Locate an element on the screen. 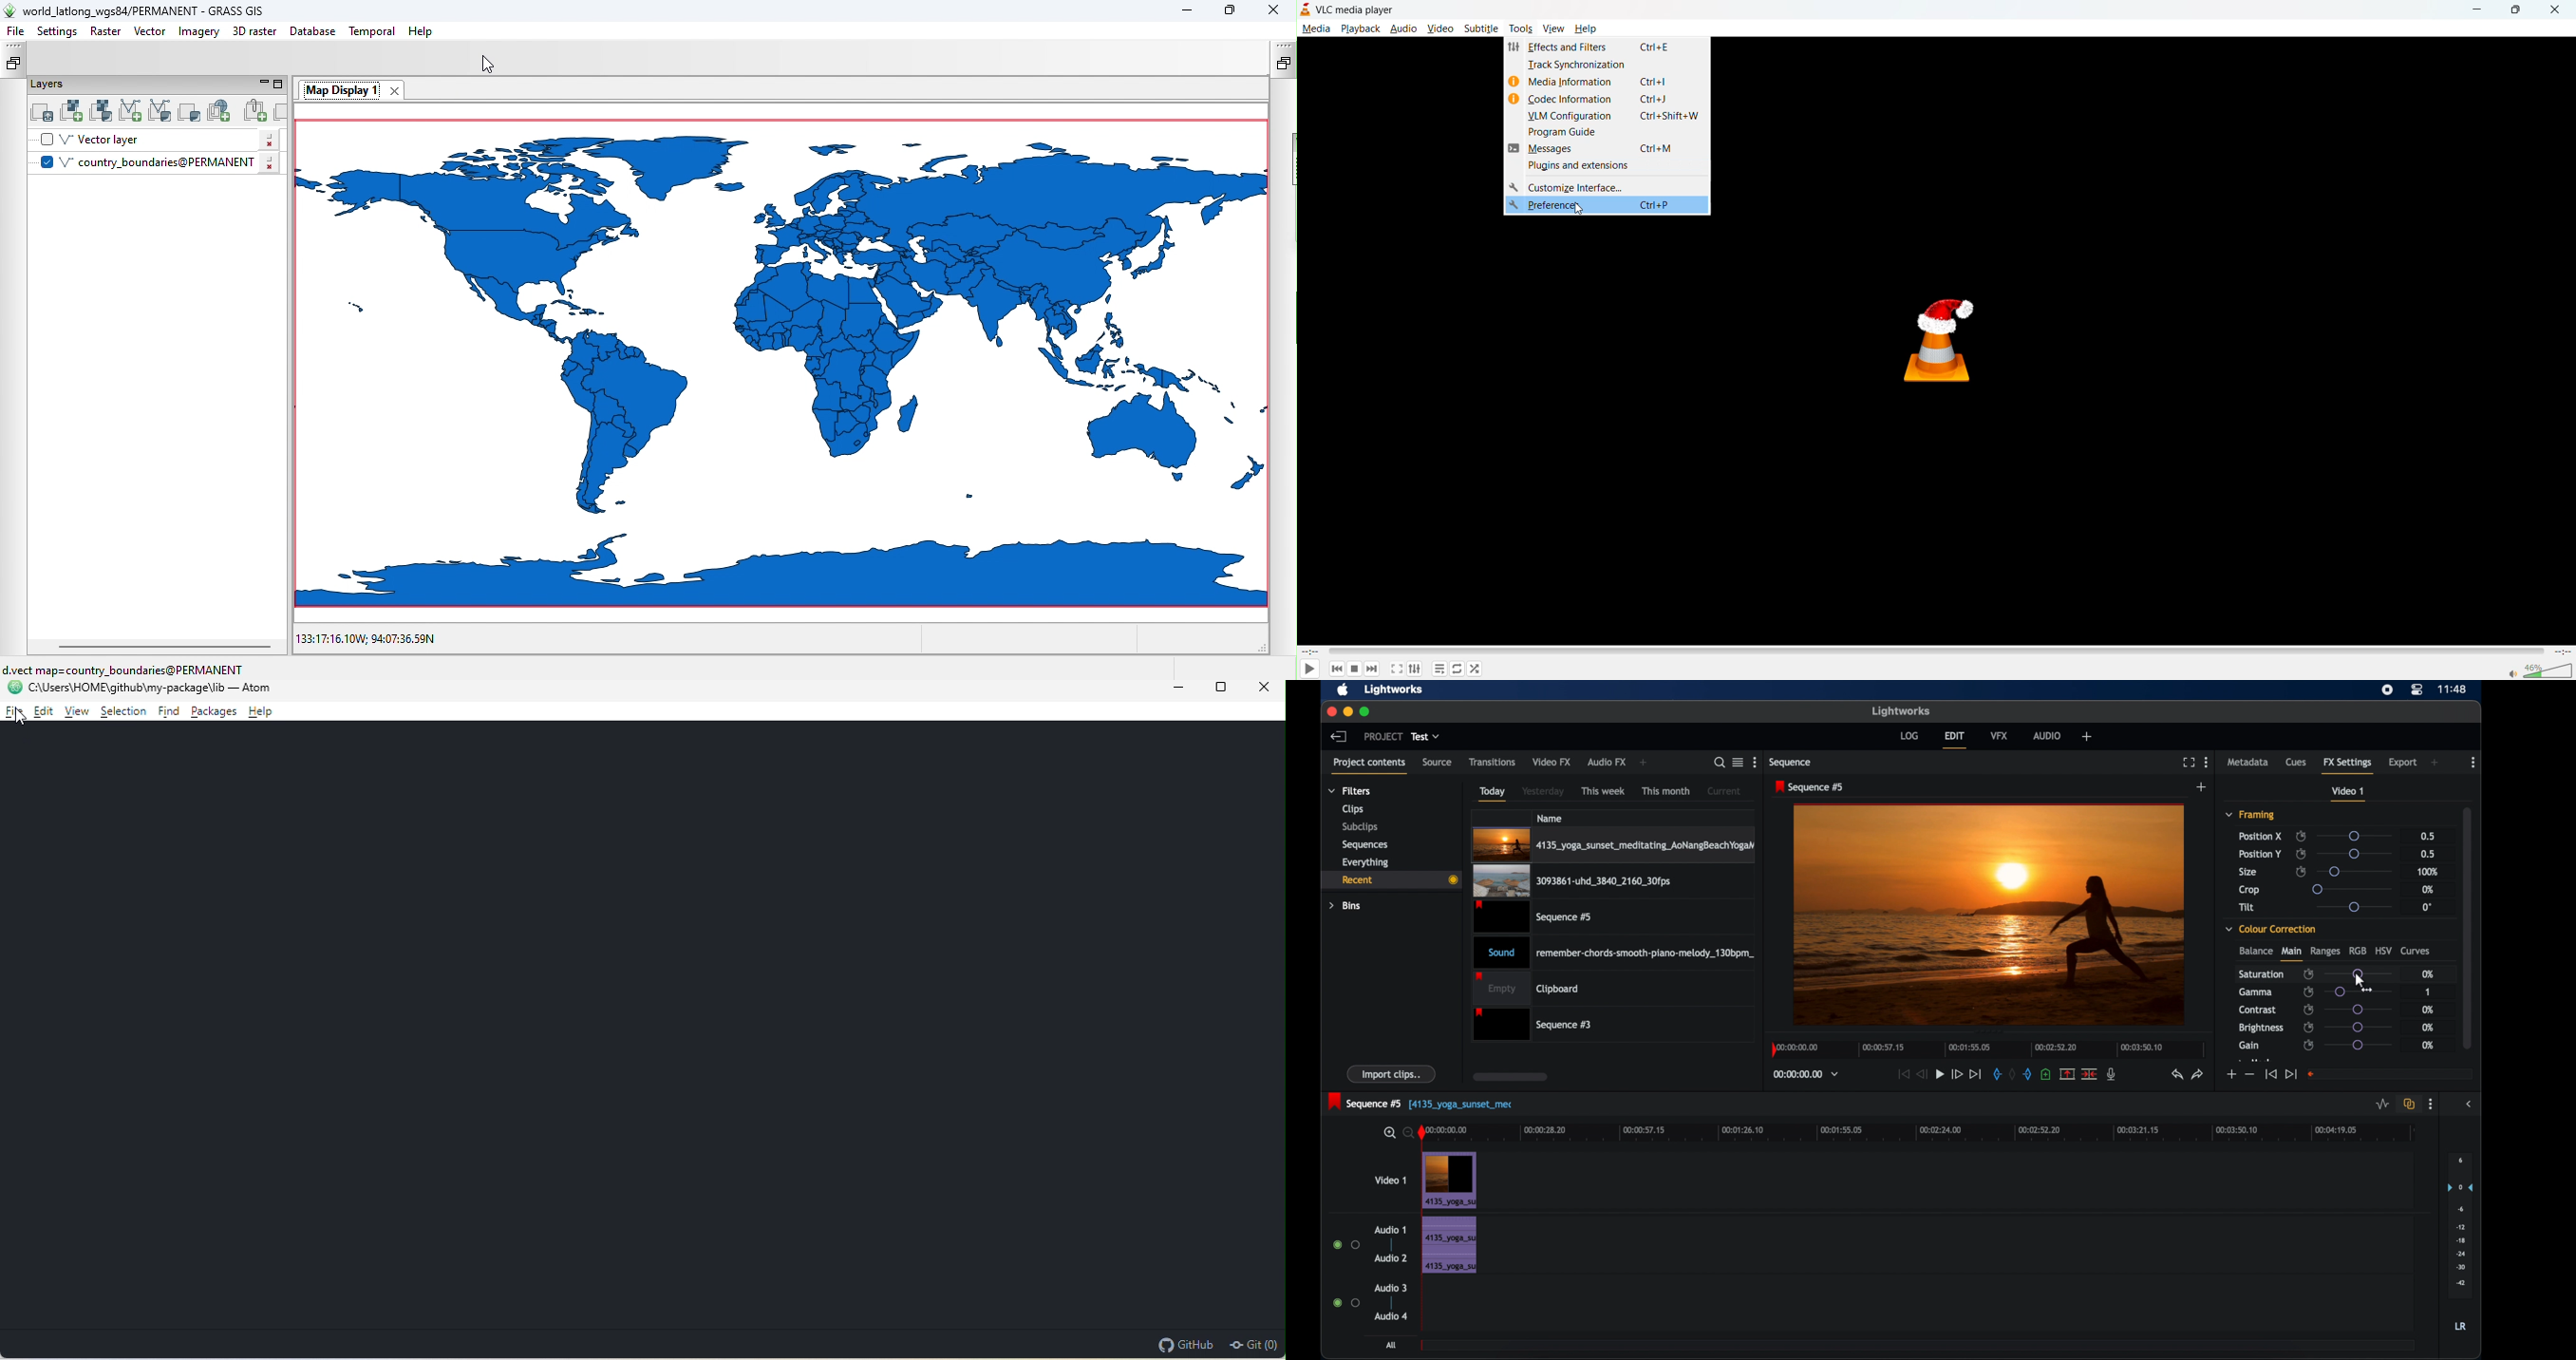 This screenshot has height=1372, width=2576. curves is located at coordinates (2418, 951).